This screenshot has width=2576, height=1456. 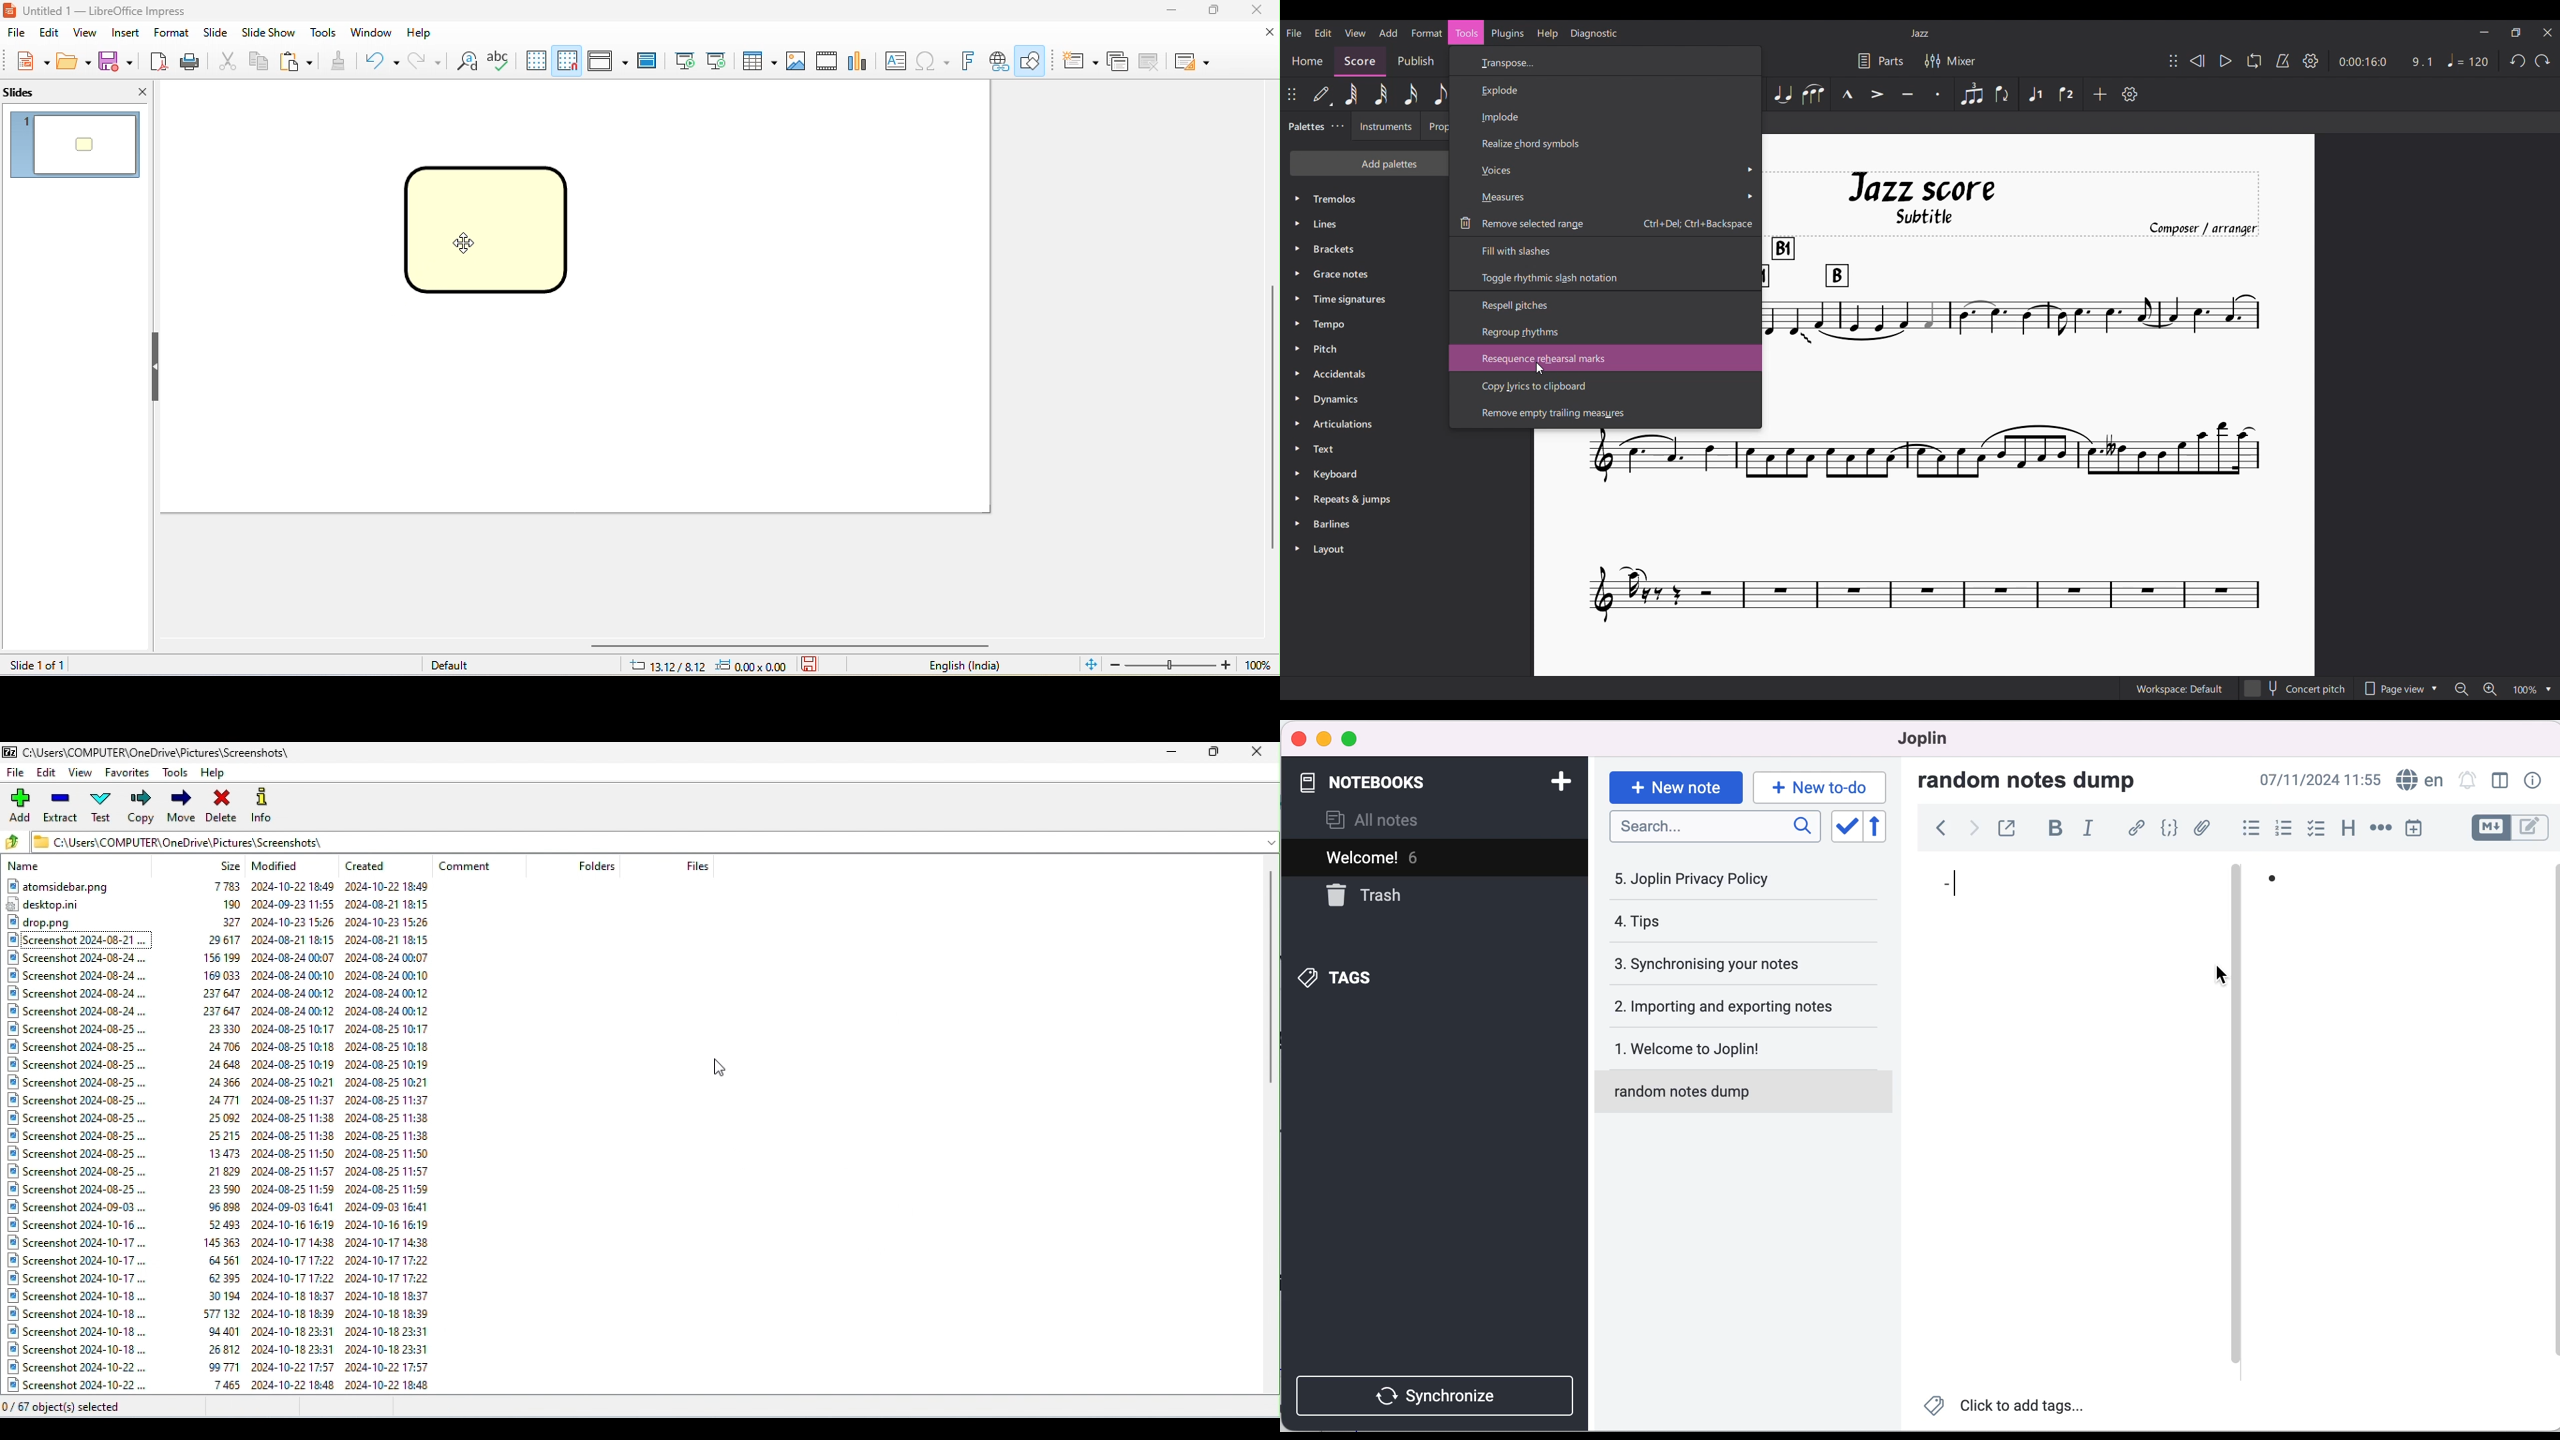 What do you see at coordinates (2060, 897) in the screenshot?
I see `Bullet 1` at bounding box center [2060, 897].